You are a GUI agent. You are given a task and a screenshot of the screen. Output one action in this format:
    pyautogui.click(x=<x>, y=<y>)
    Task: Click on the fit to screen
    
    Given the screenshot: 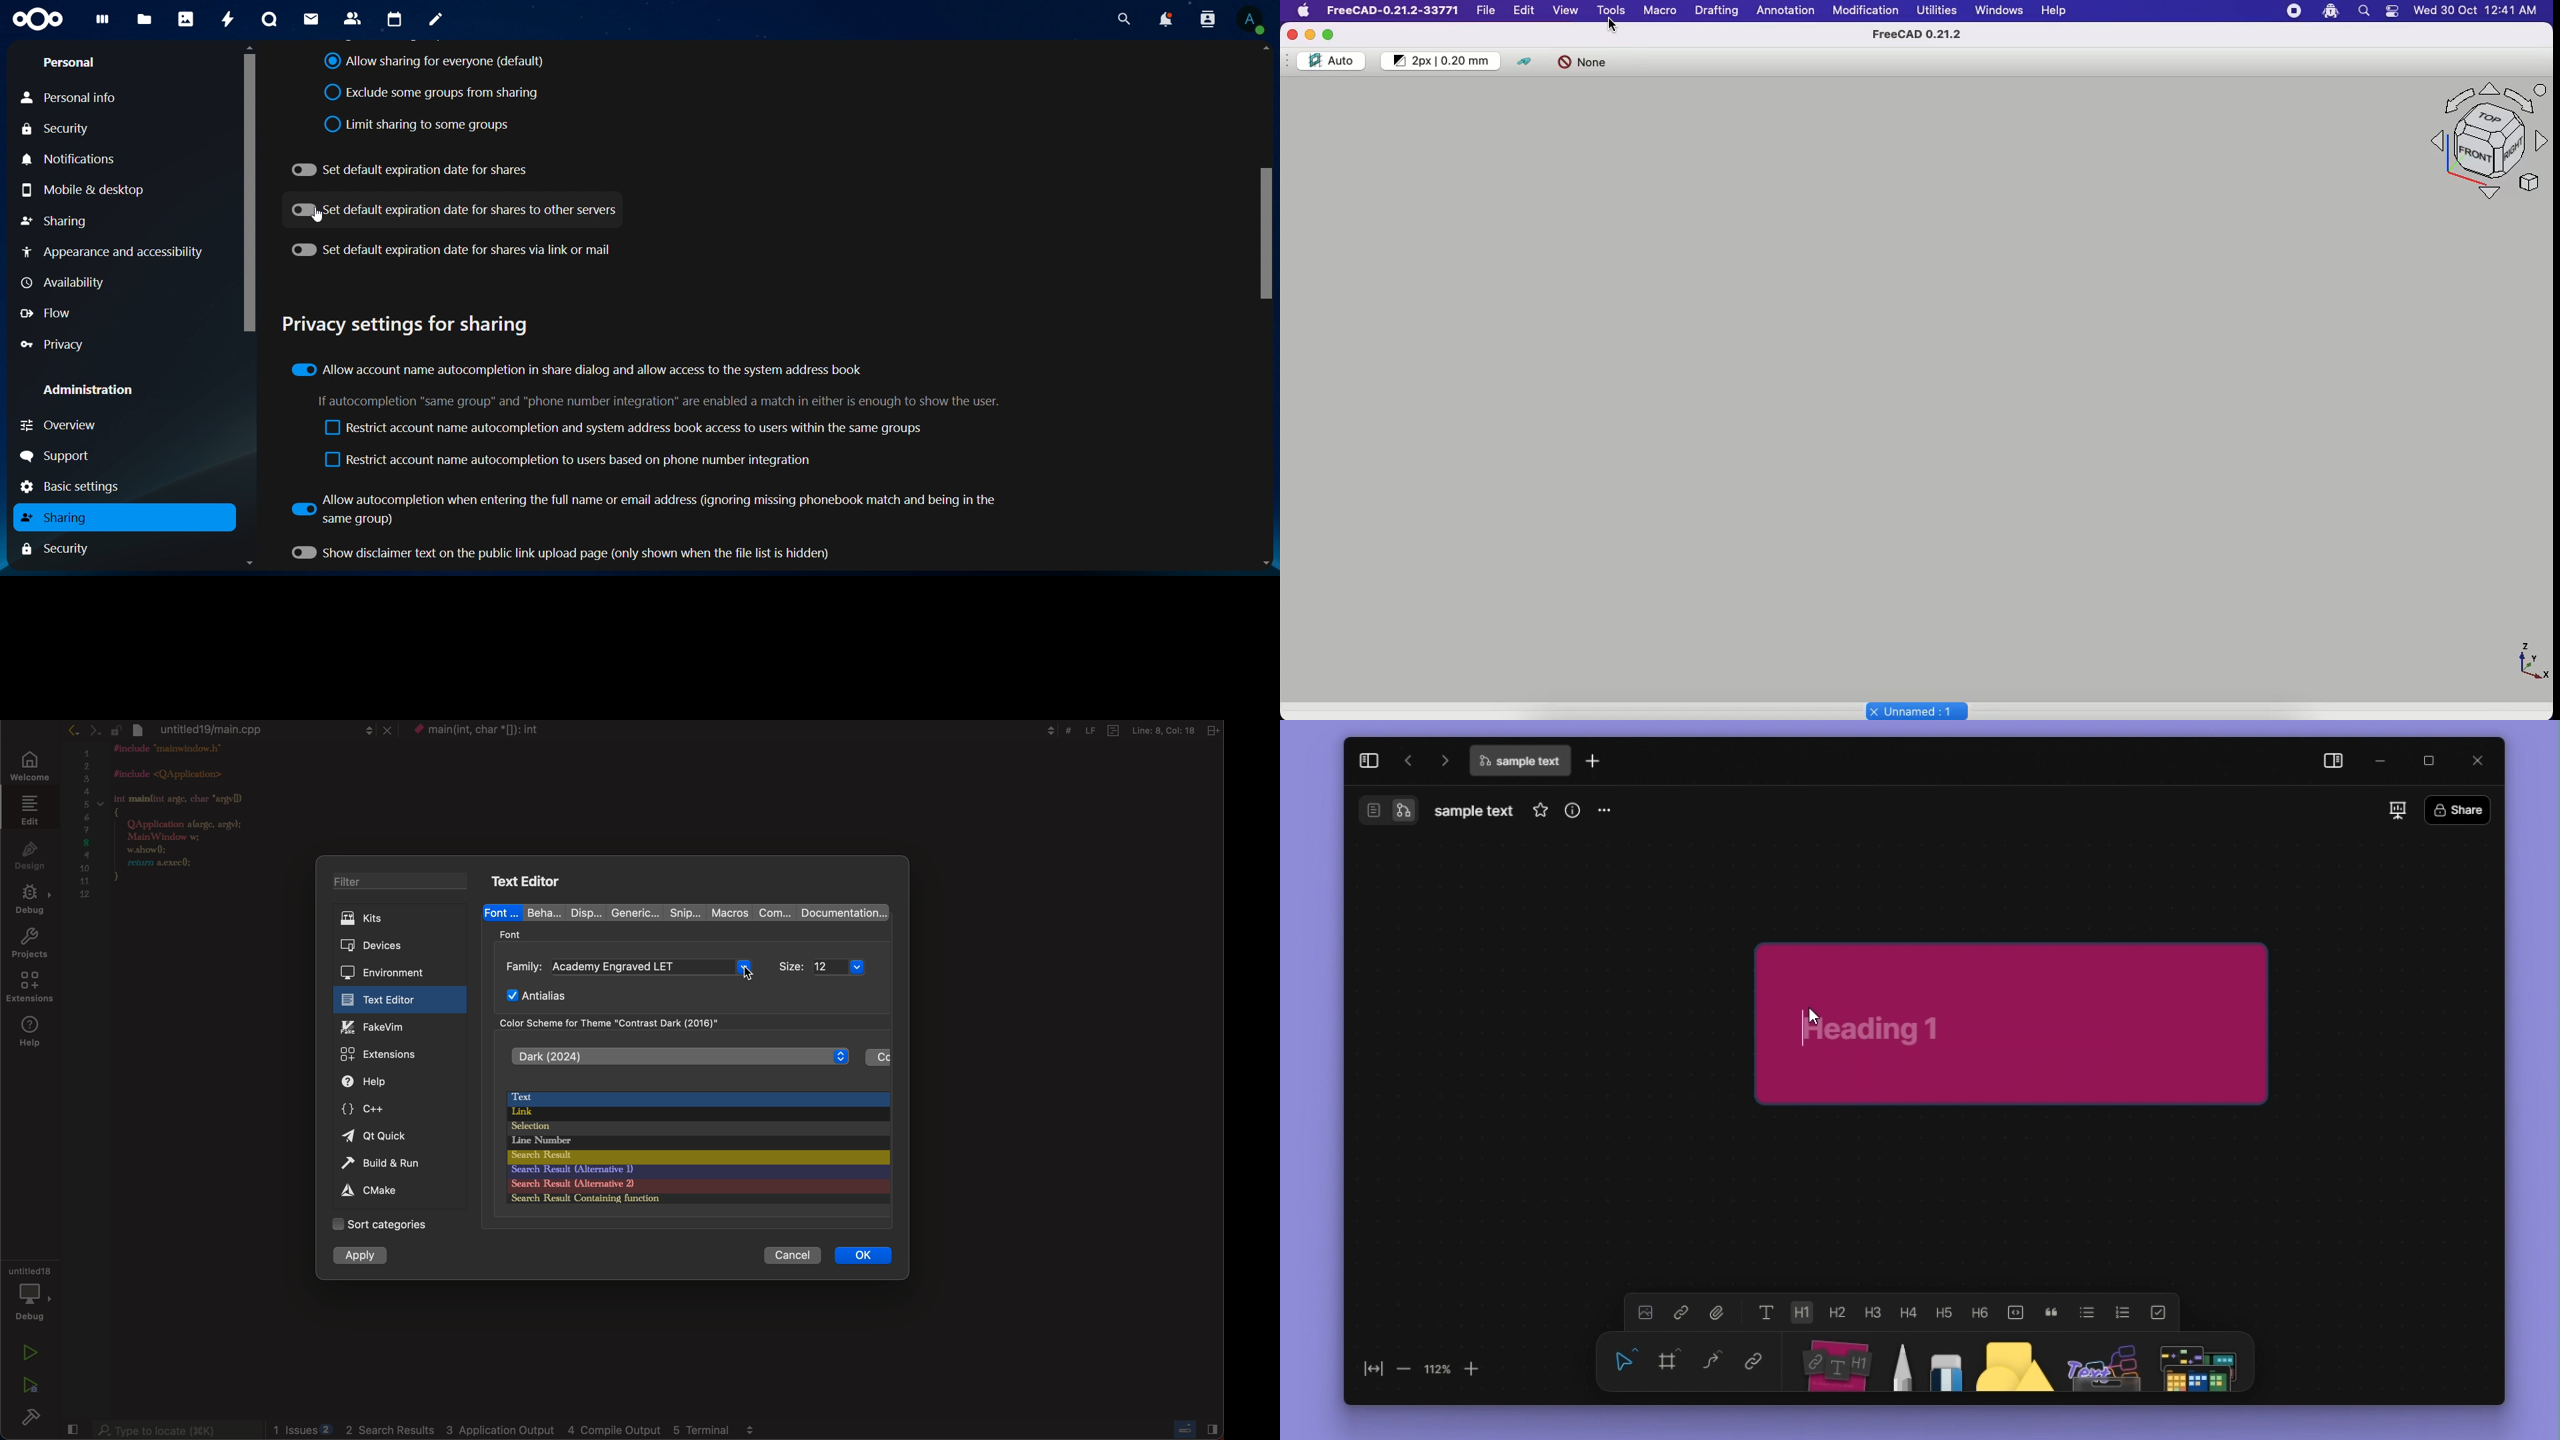 What is the action you would take?
    pyautogui.click(x=1374, y=1369)
    